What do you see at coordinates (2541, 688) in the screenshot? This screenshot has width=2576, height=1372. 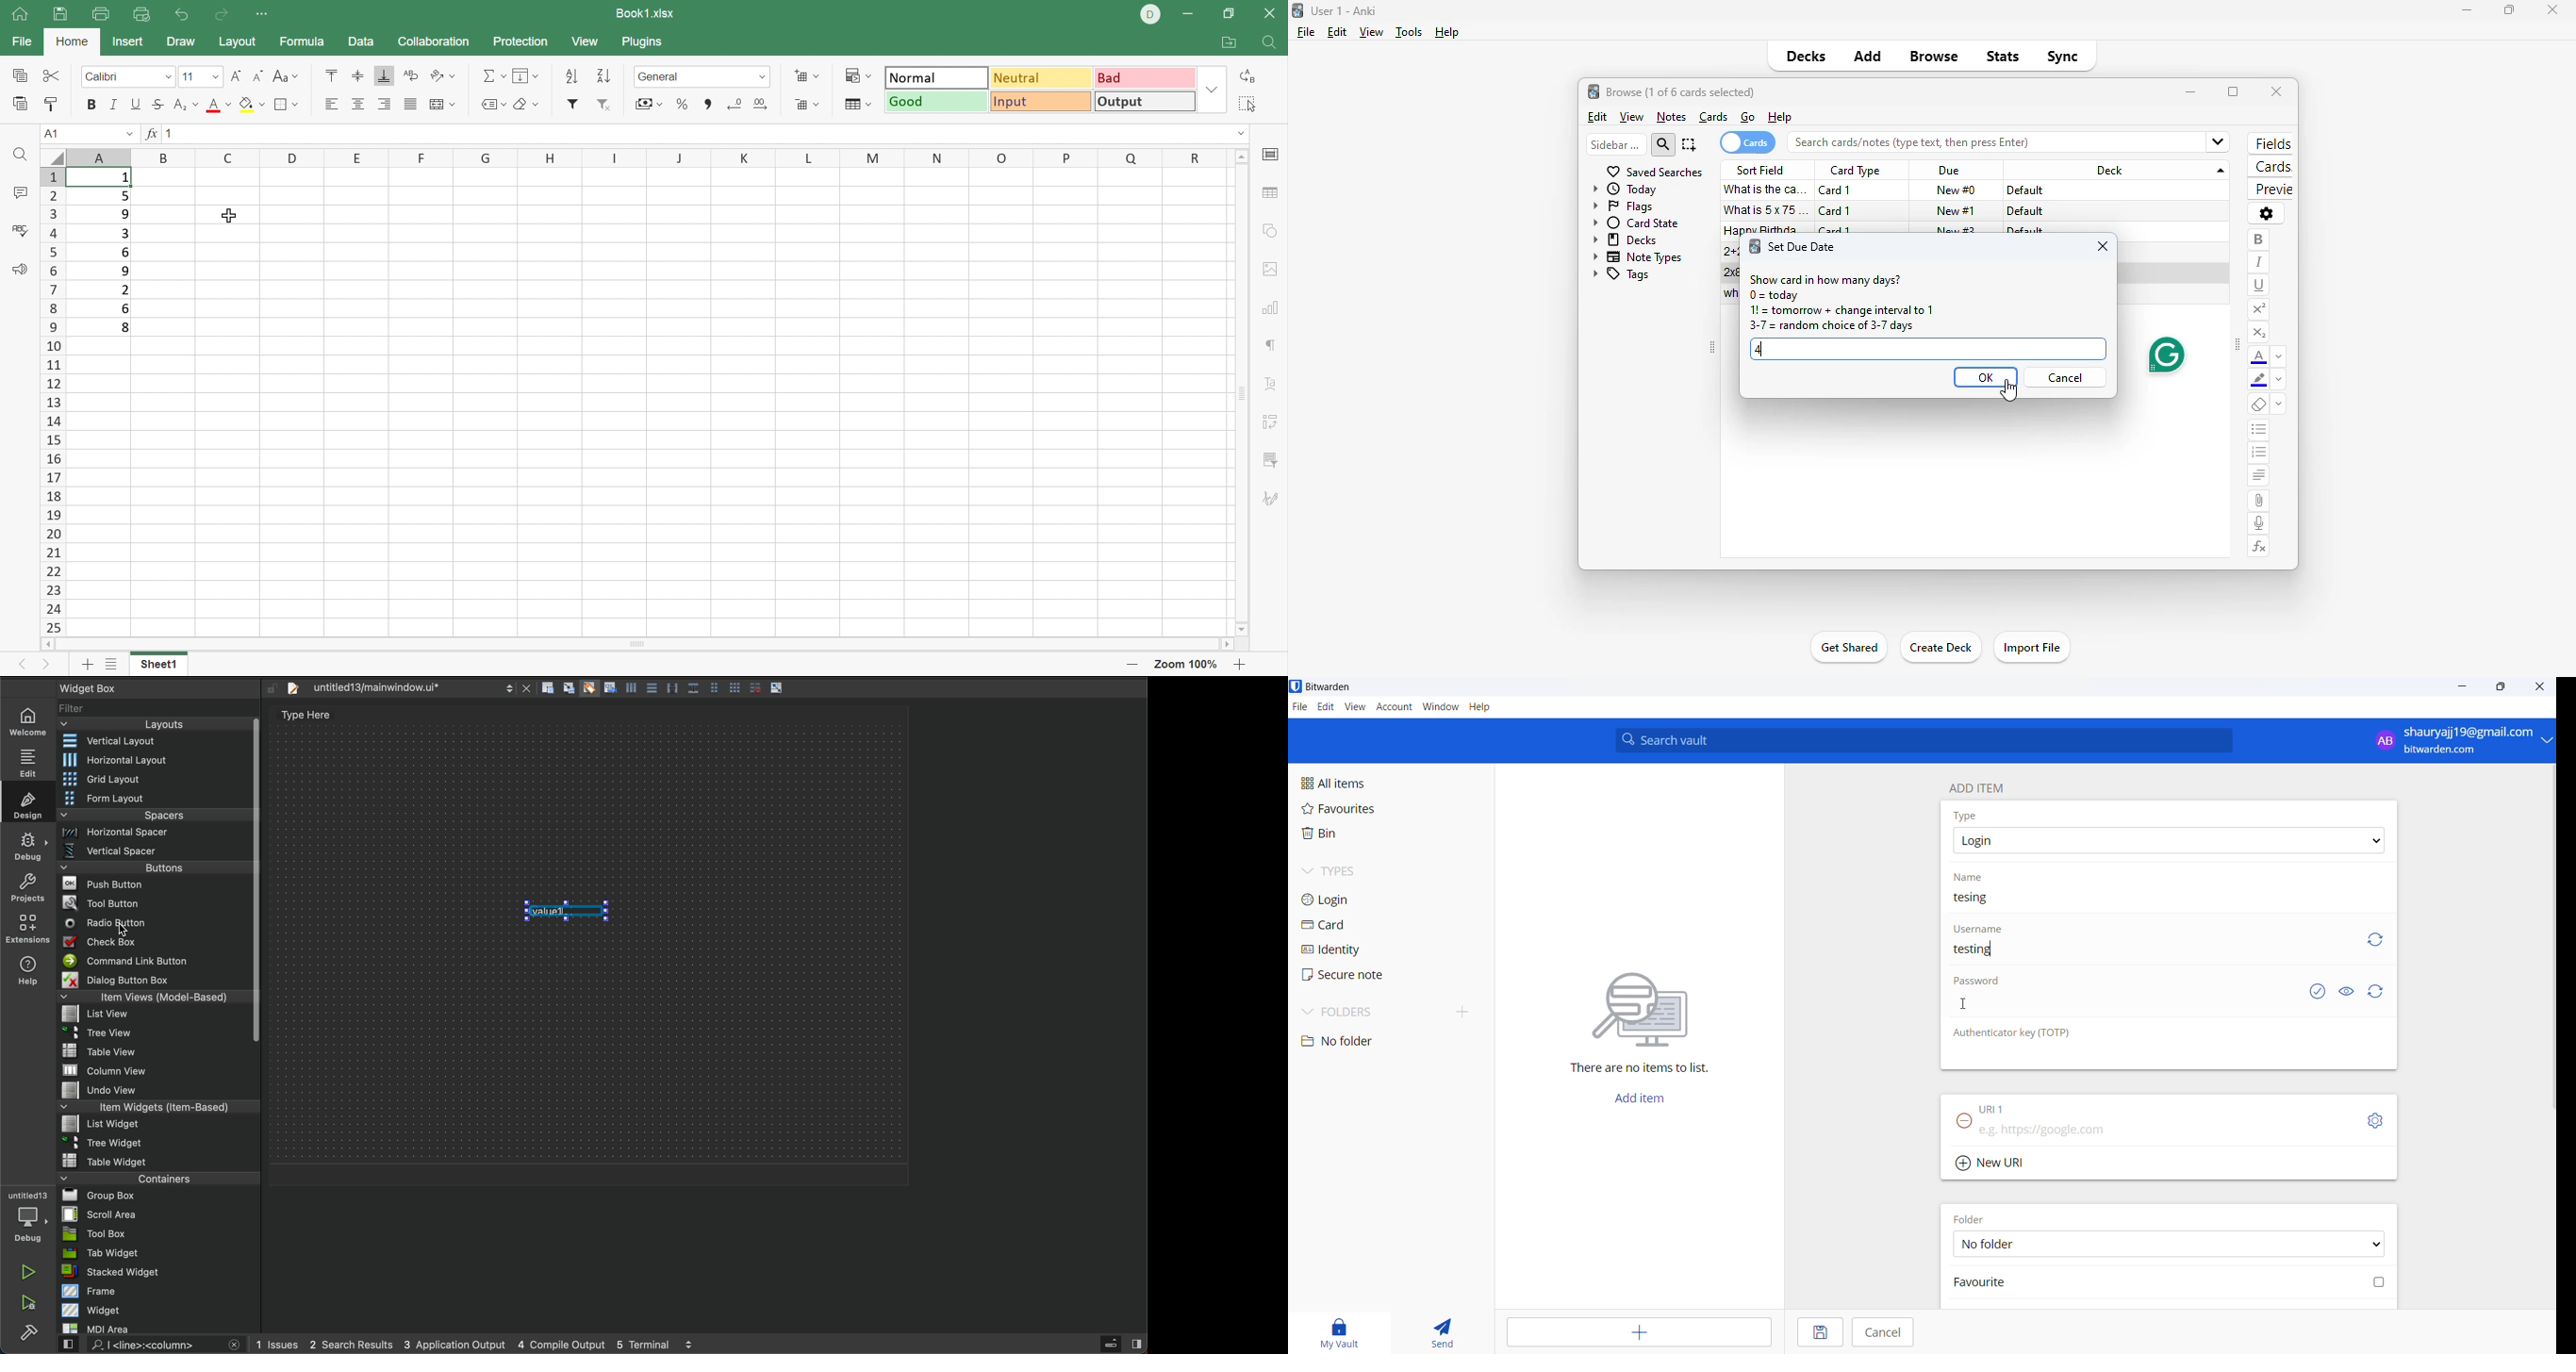 I see `close` at bounding box center [2541, 688].